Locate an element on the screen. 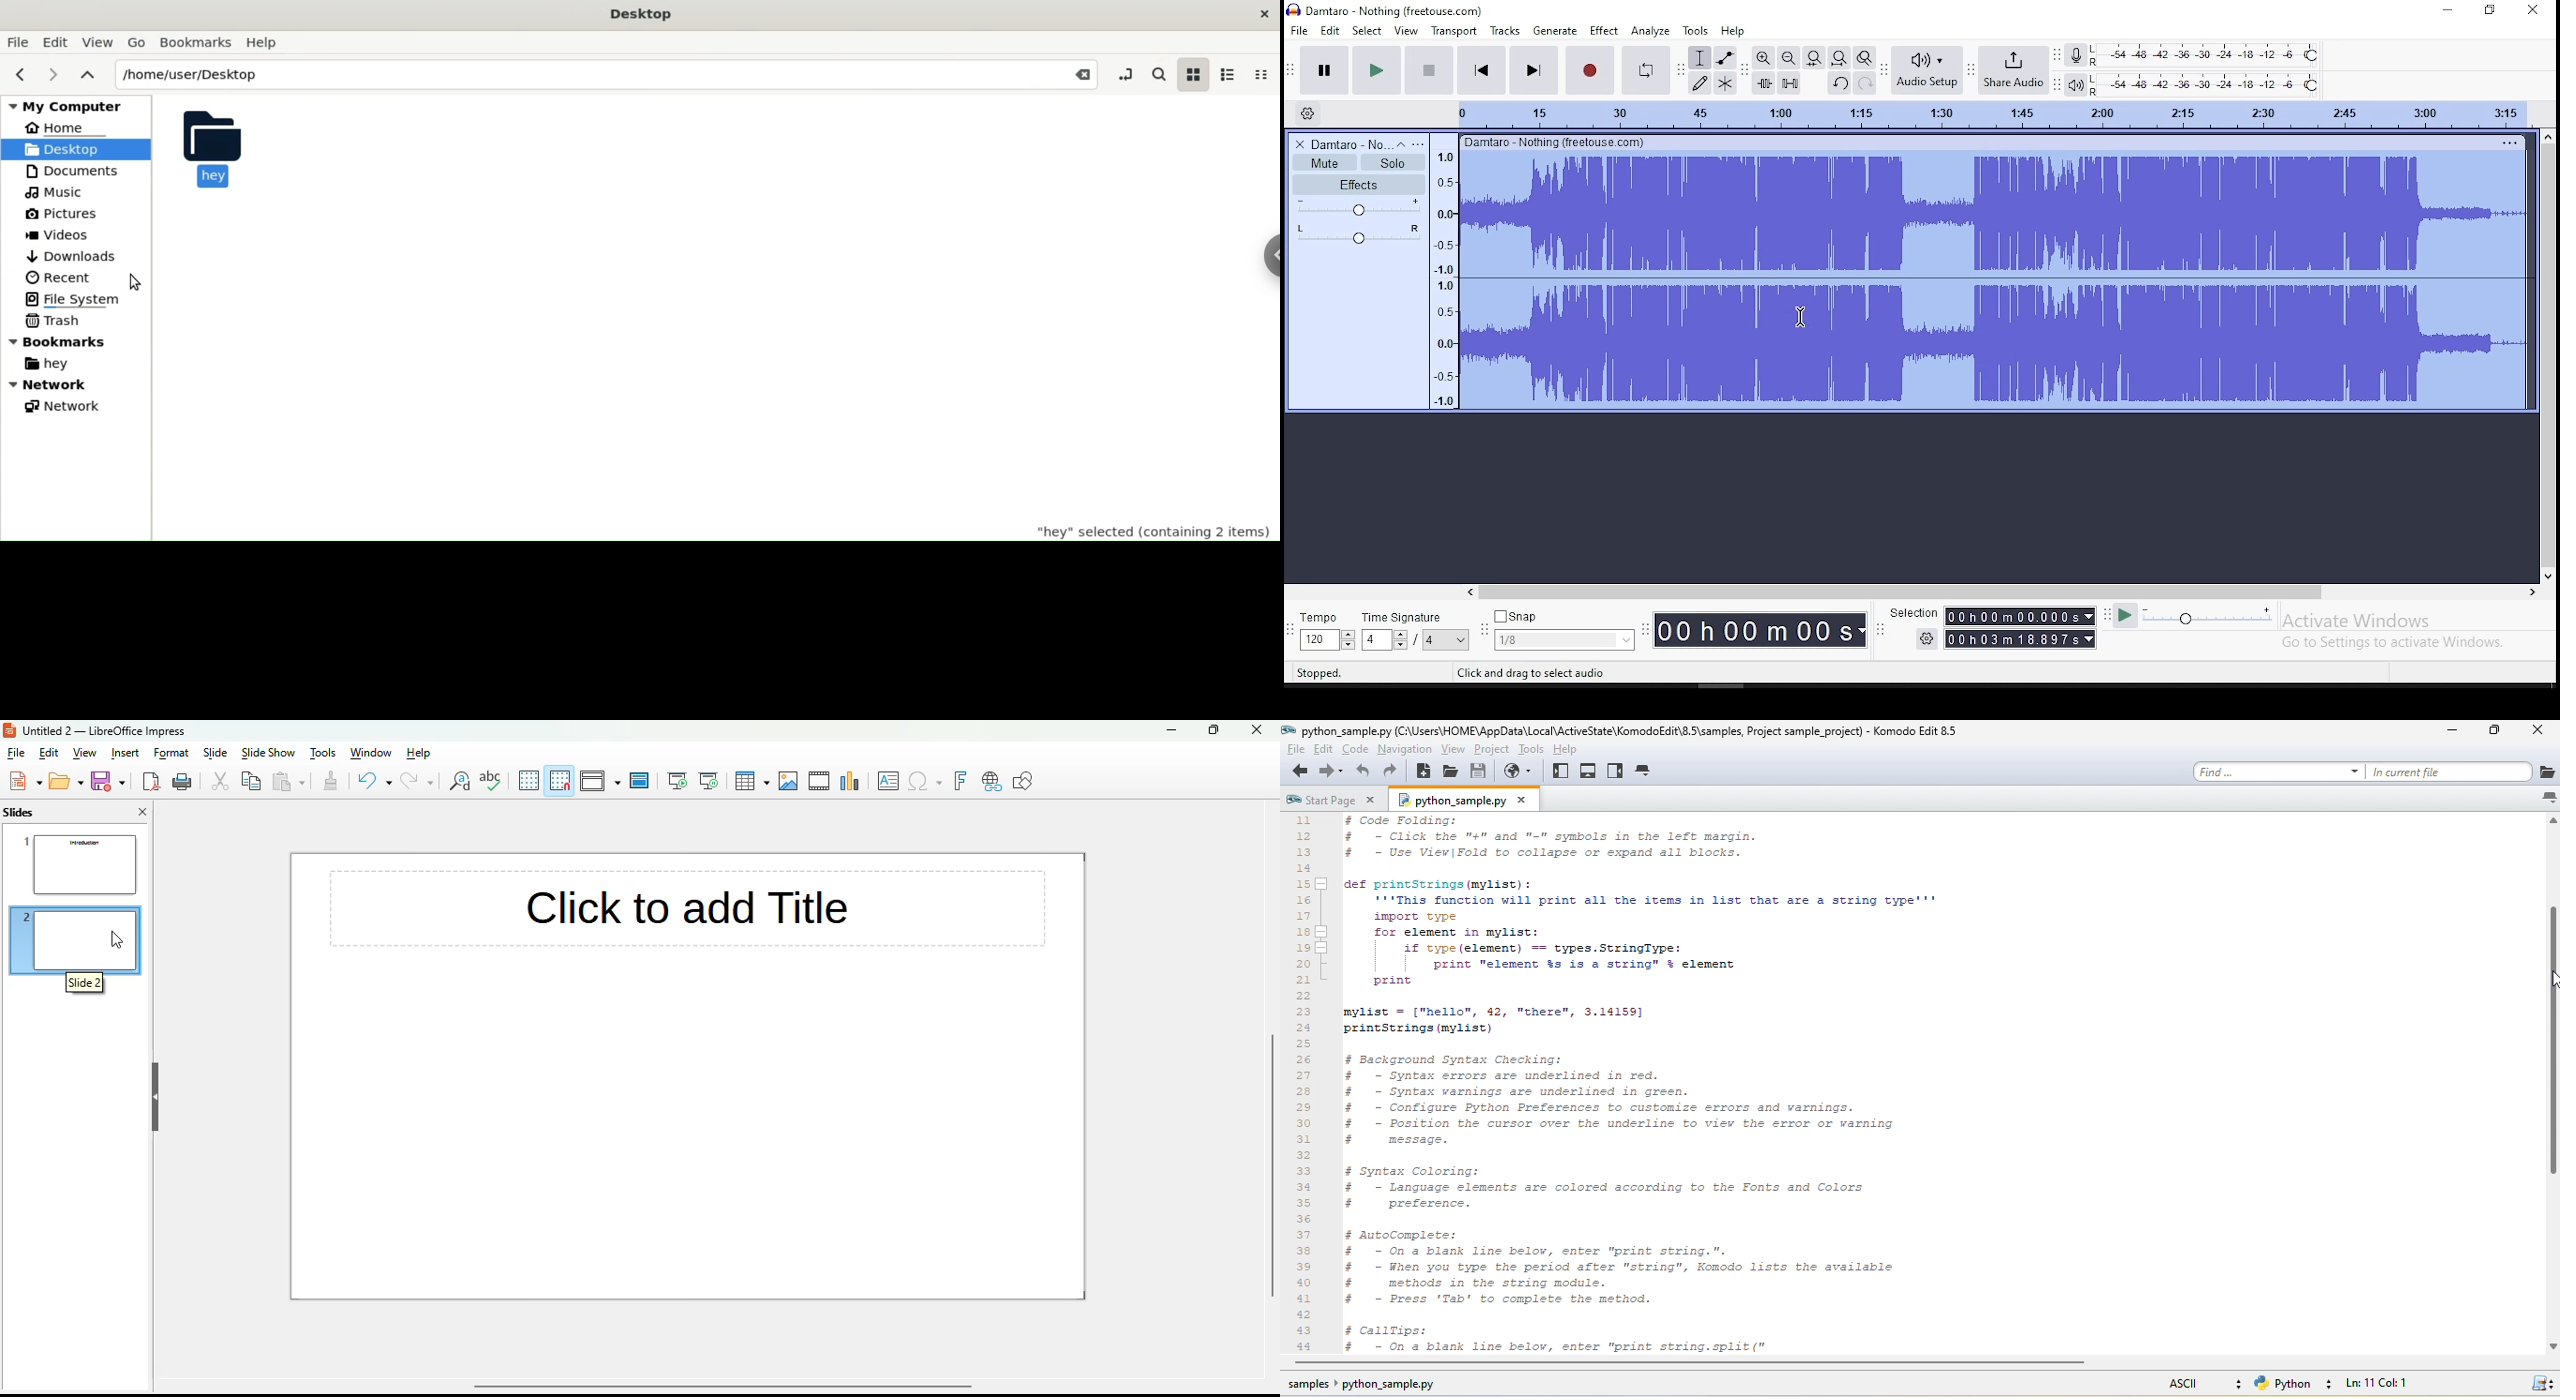 The height and width of the screenshot is (1400, 2576). minimize is located at coordinates (2442, 11).